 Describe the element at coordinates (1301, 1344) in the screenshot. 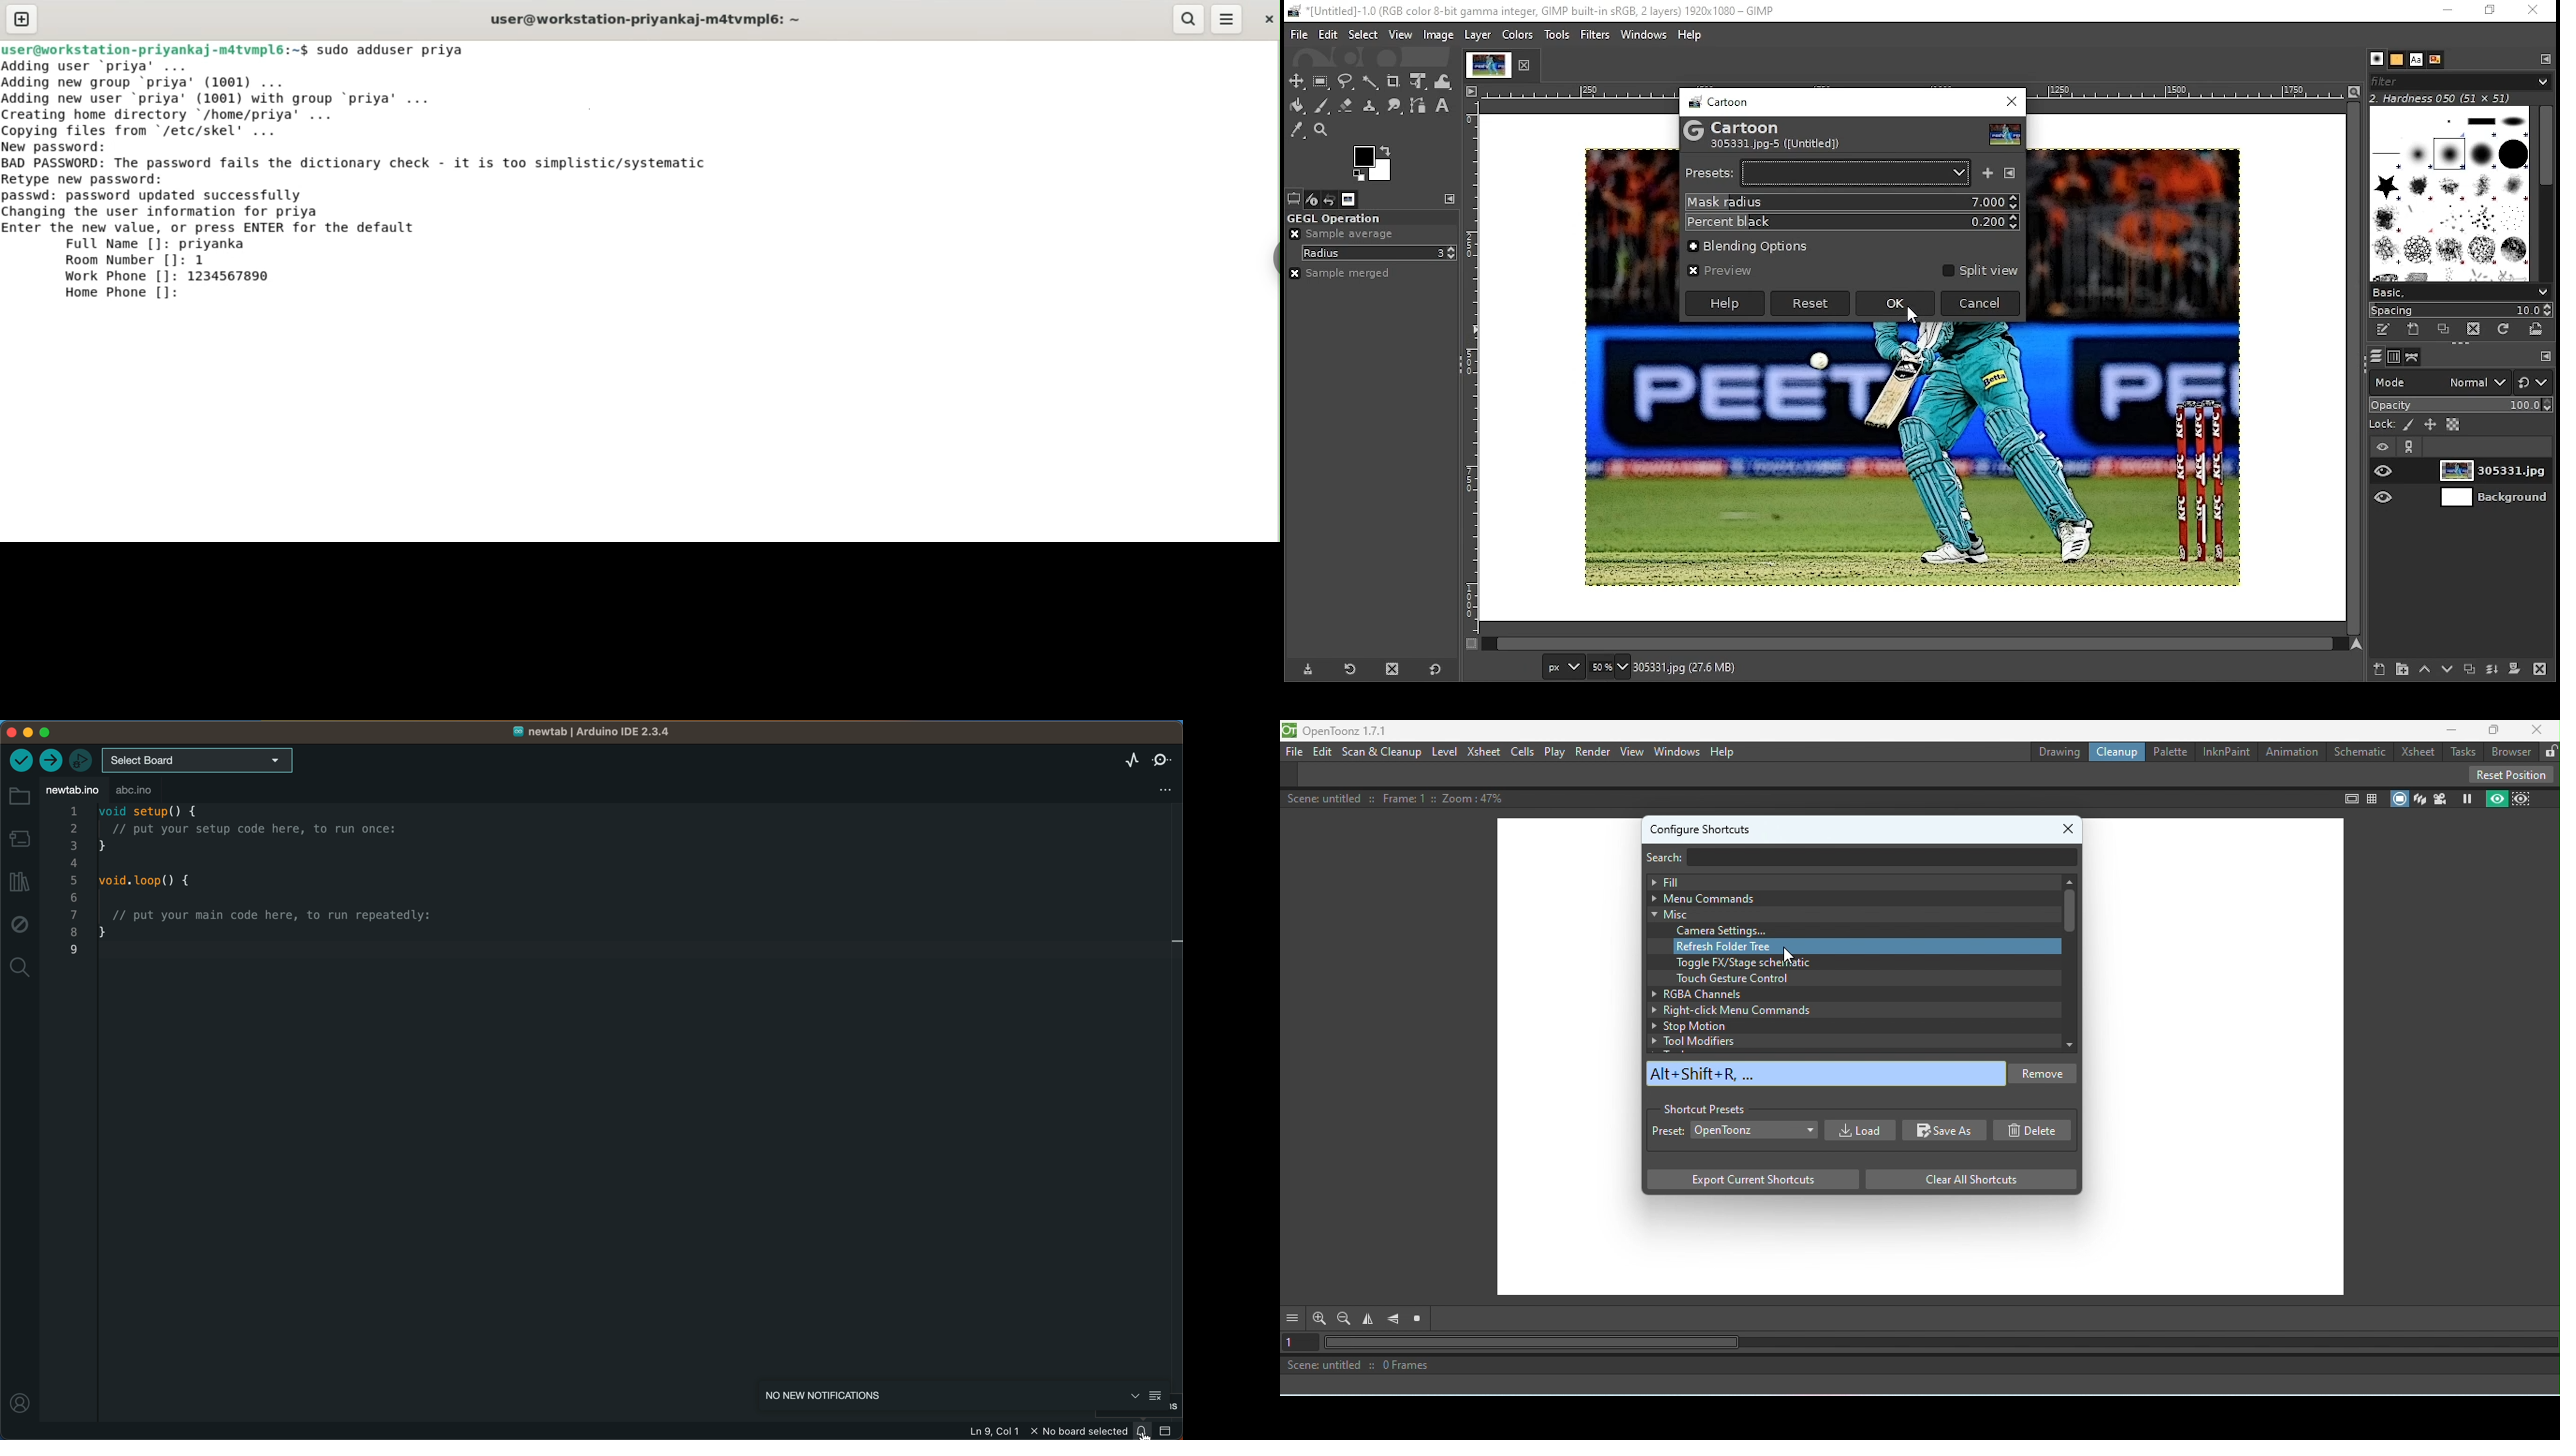

I see `Set the current frame` at that location.